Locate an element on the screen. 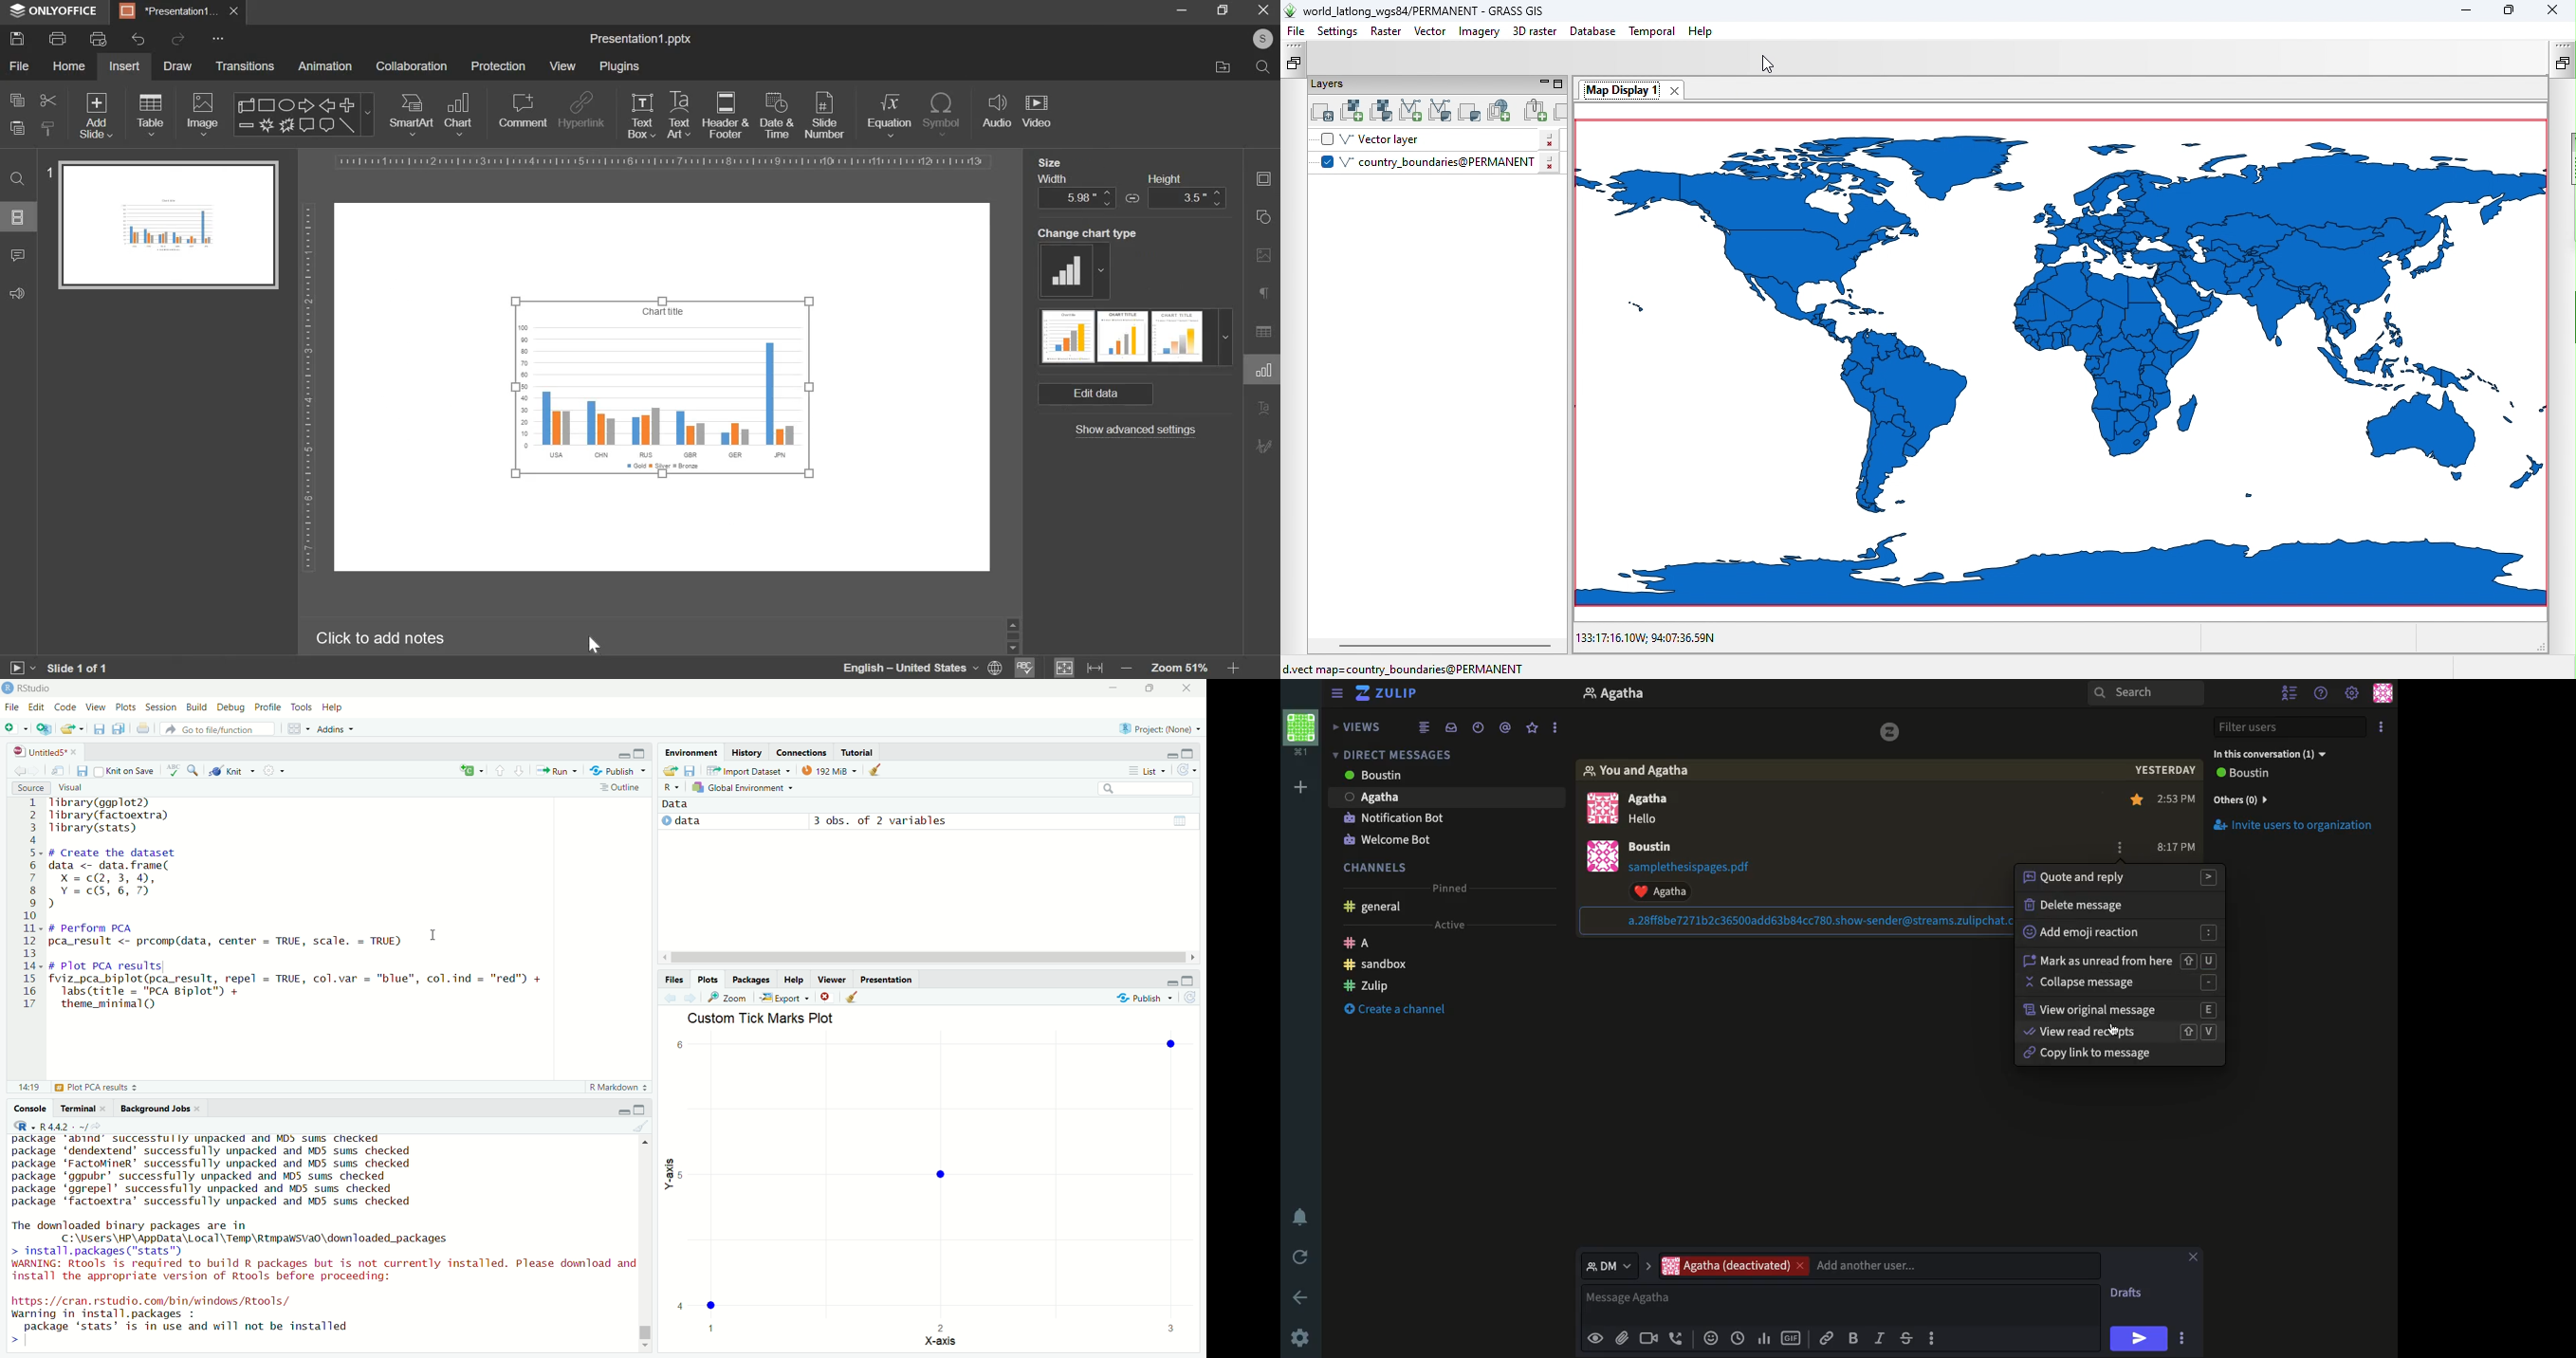 The image size is (2576, 1372). Italics is located at coordinates (1879, 1337).